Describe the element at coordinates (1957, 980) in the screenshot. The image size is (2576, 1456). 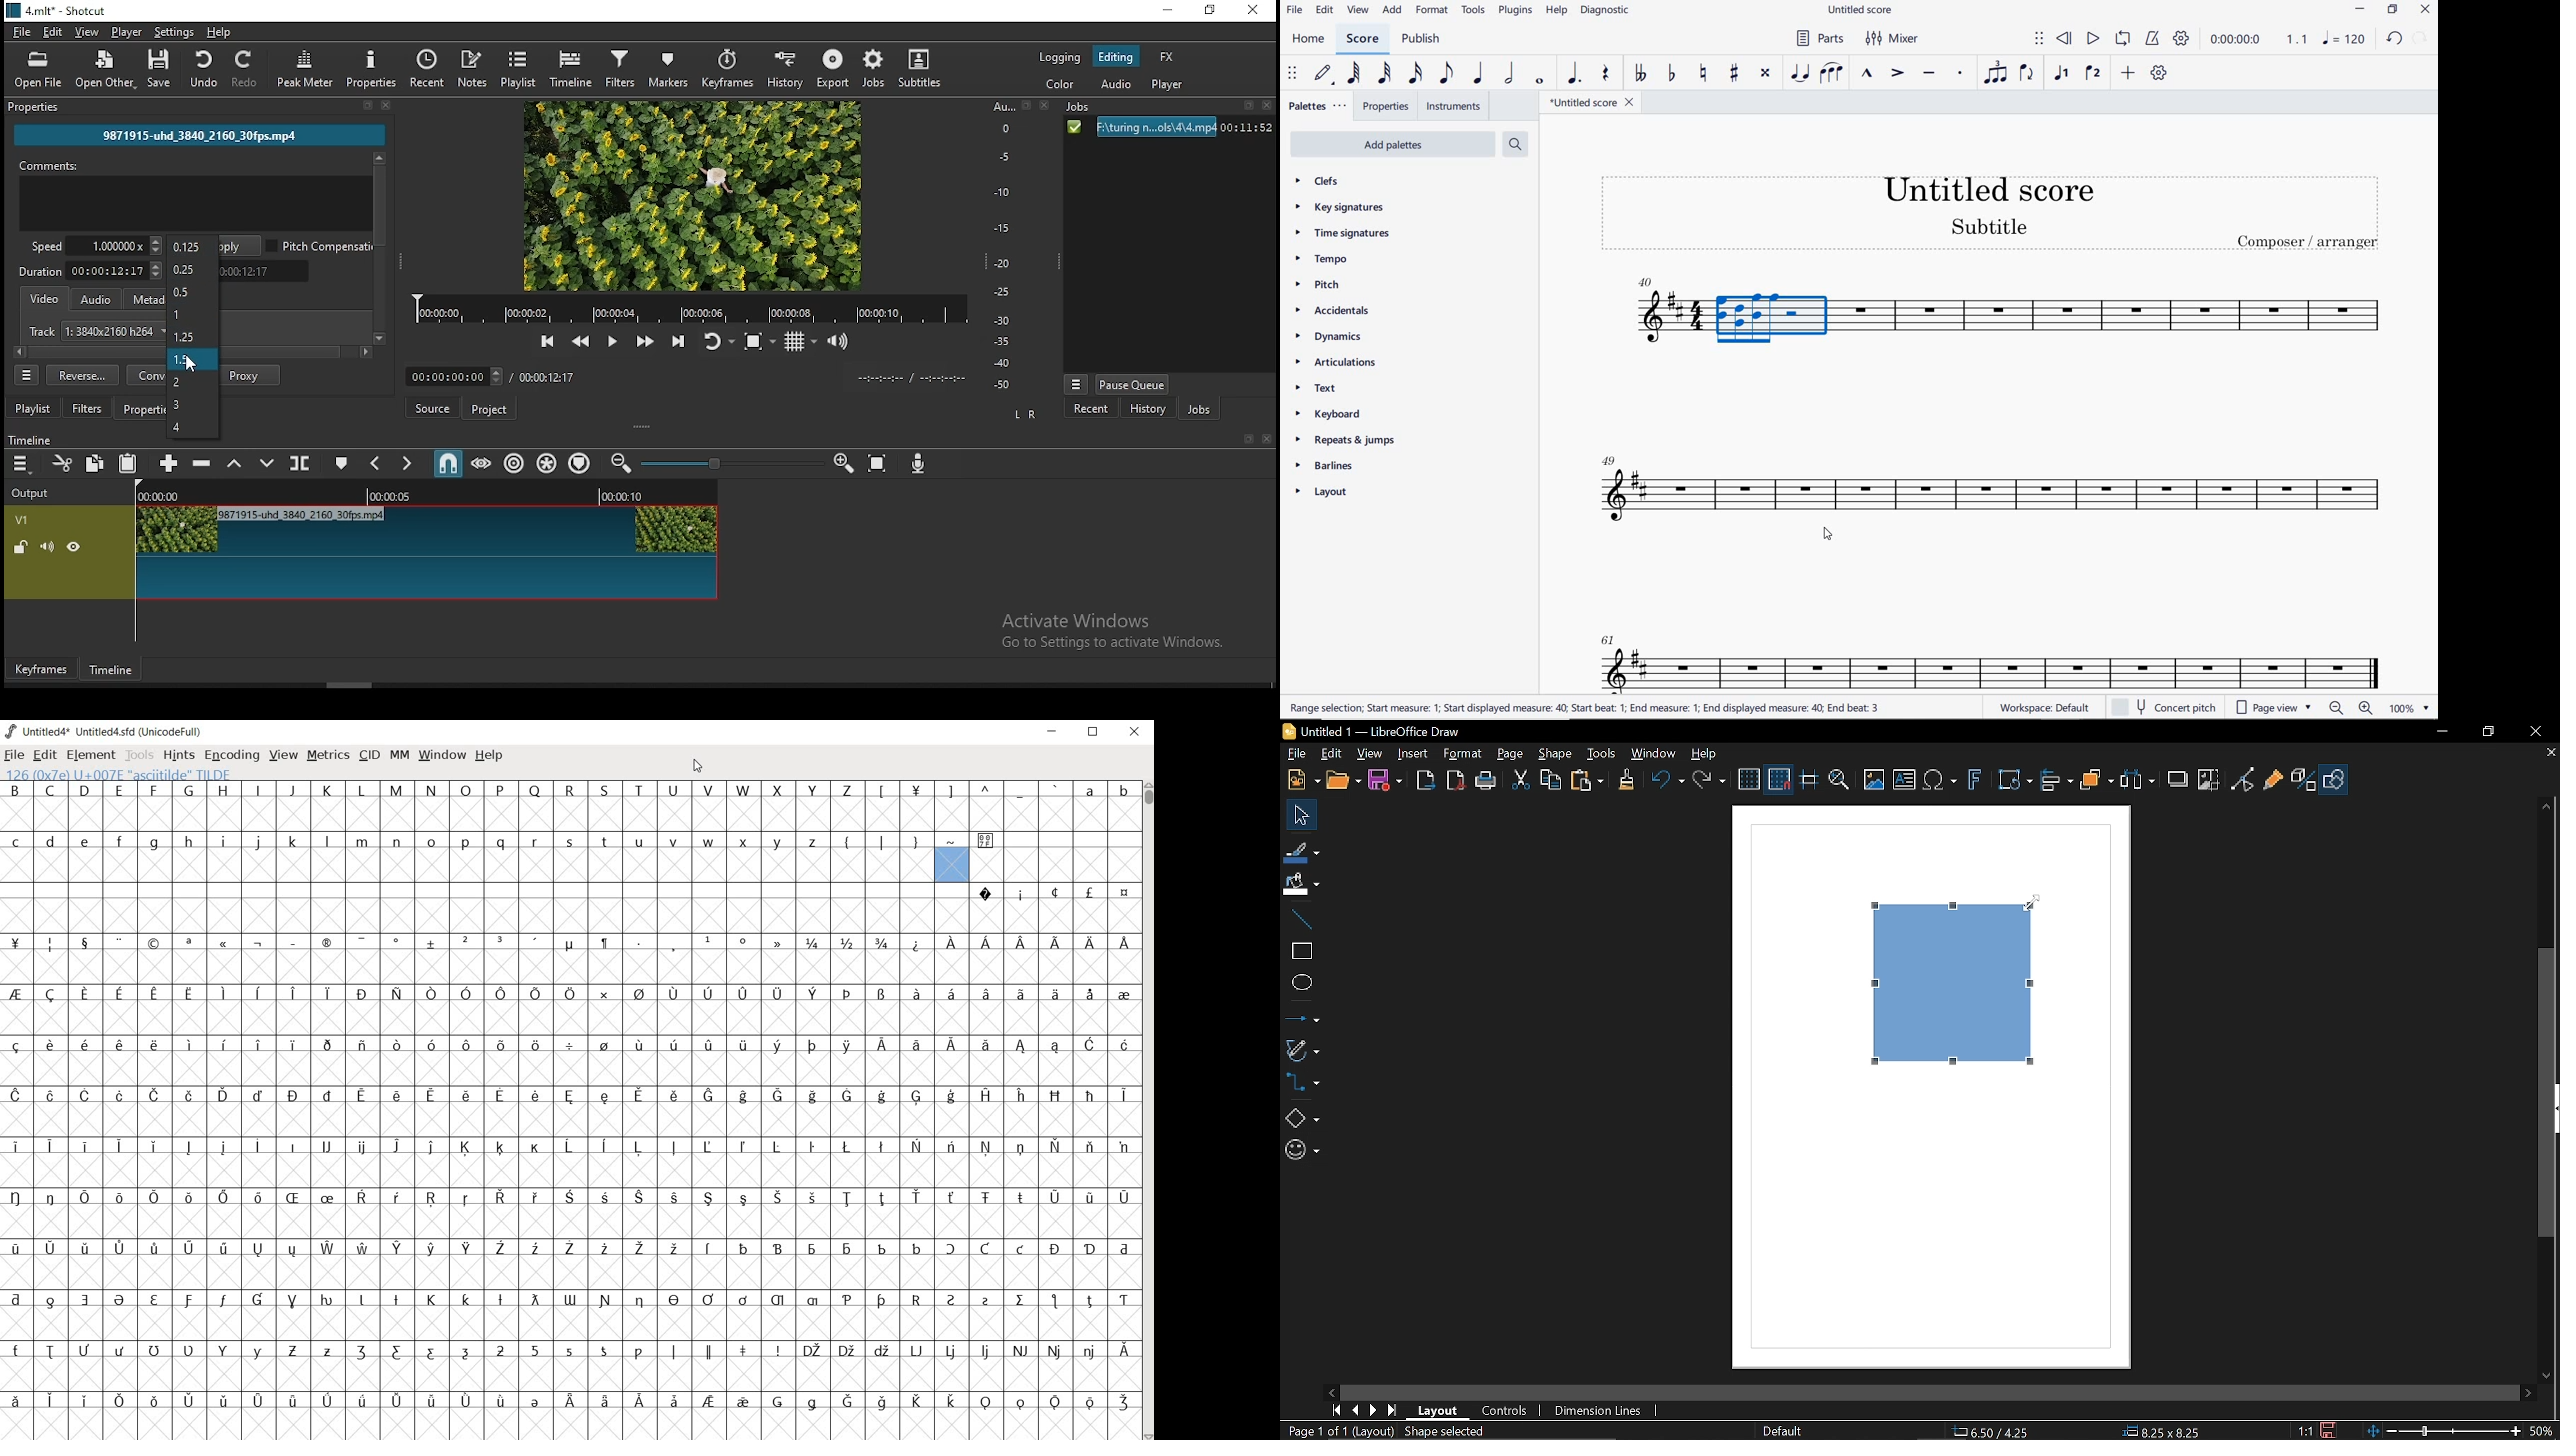
I see `Rectangle (Proportionally resized)` at that location.